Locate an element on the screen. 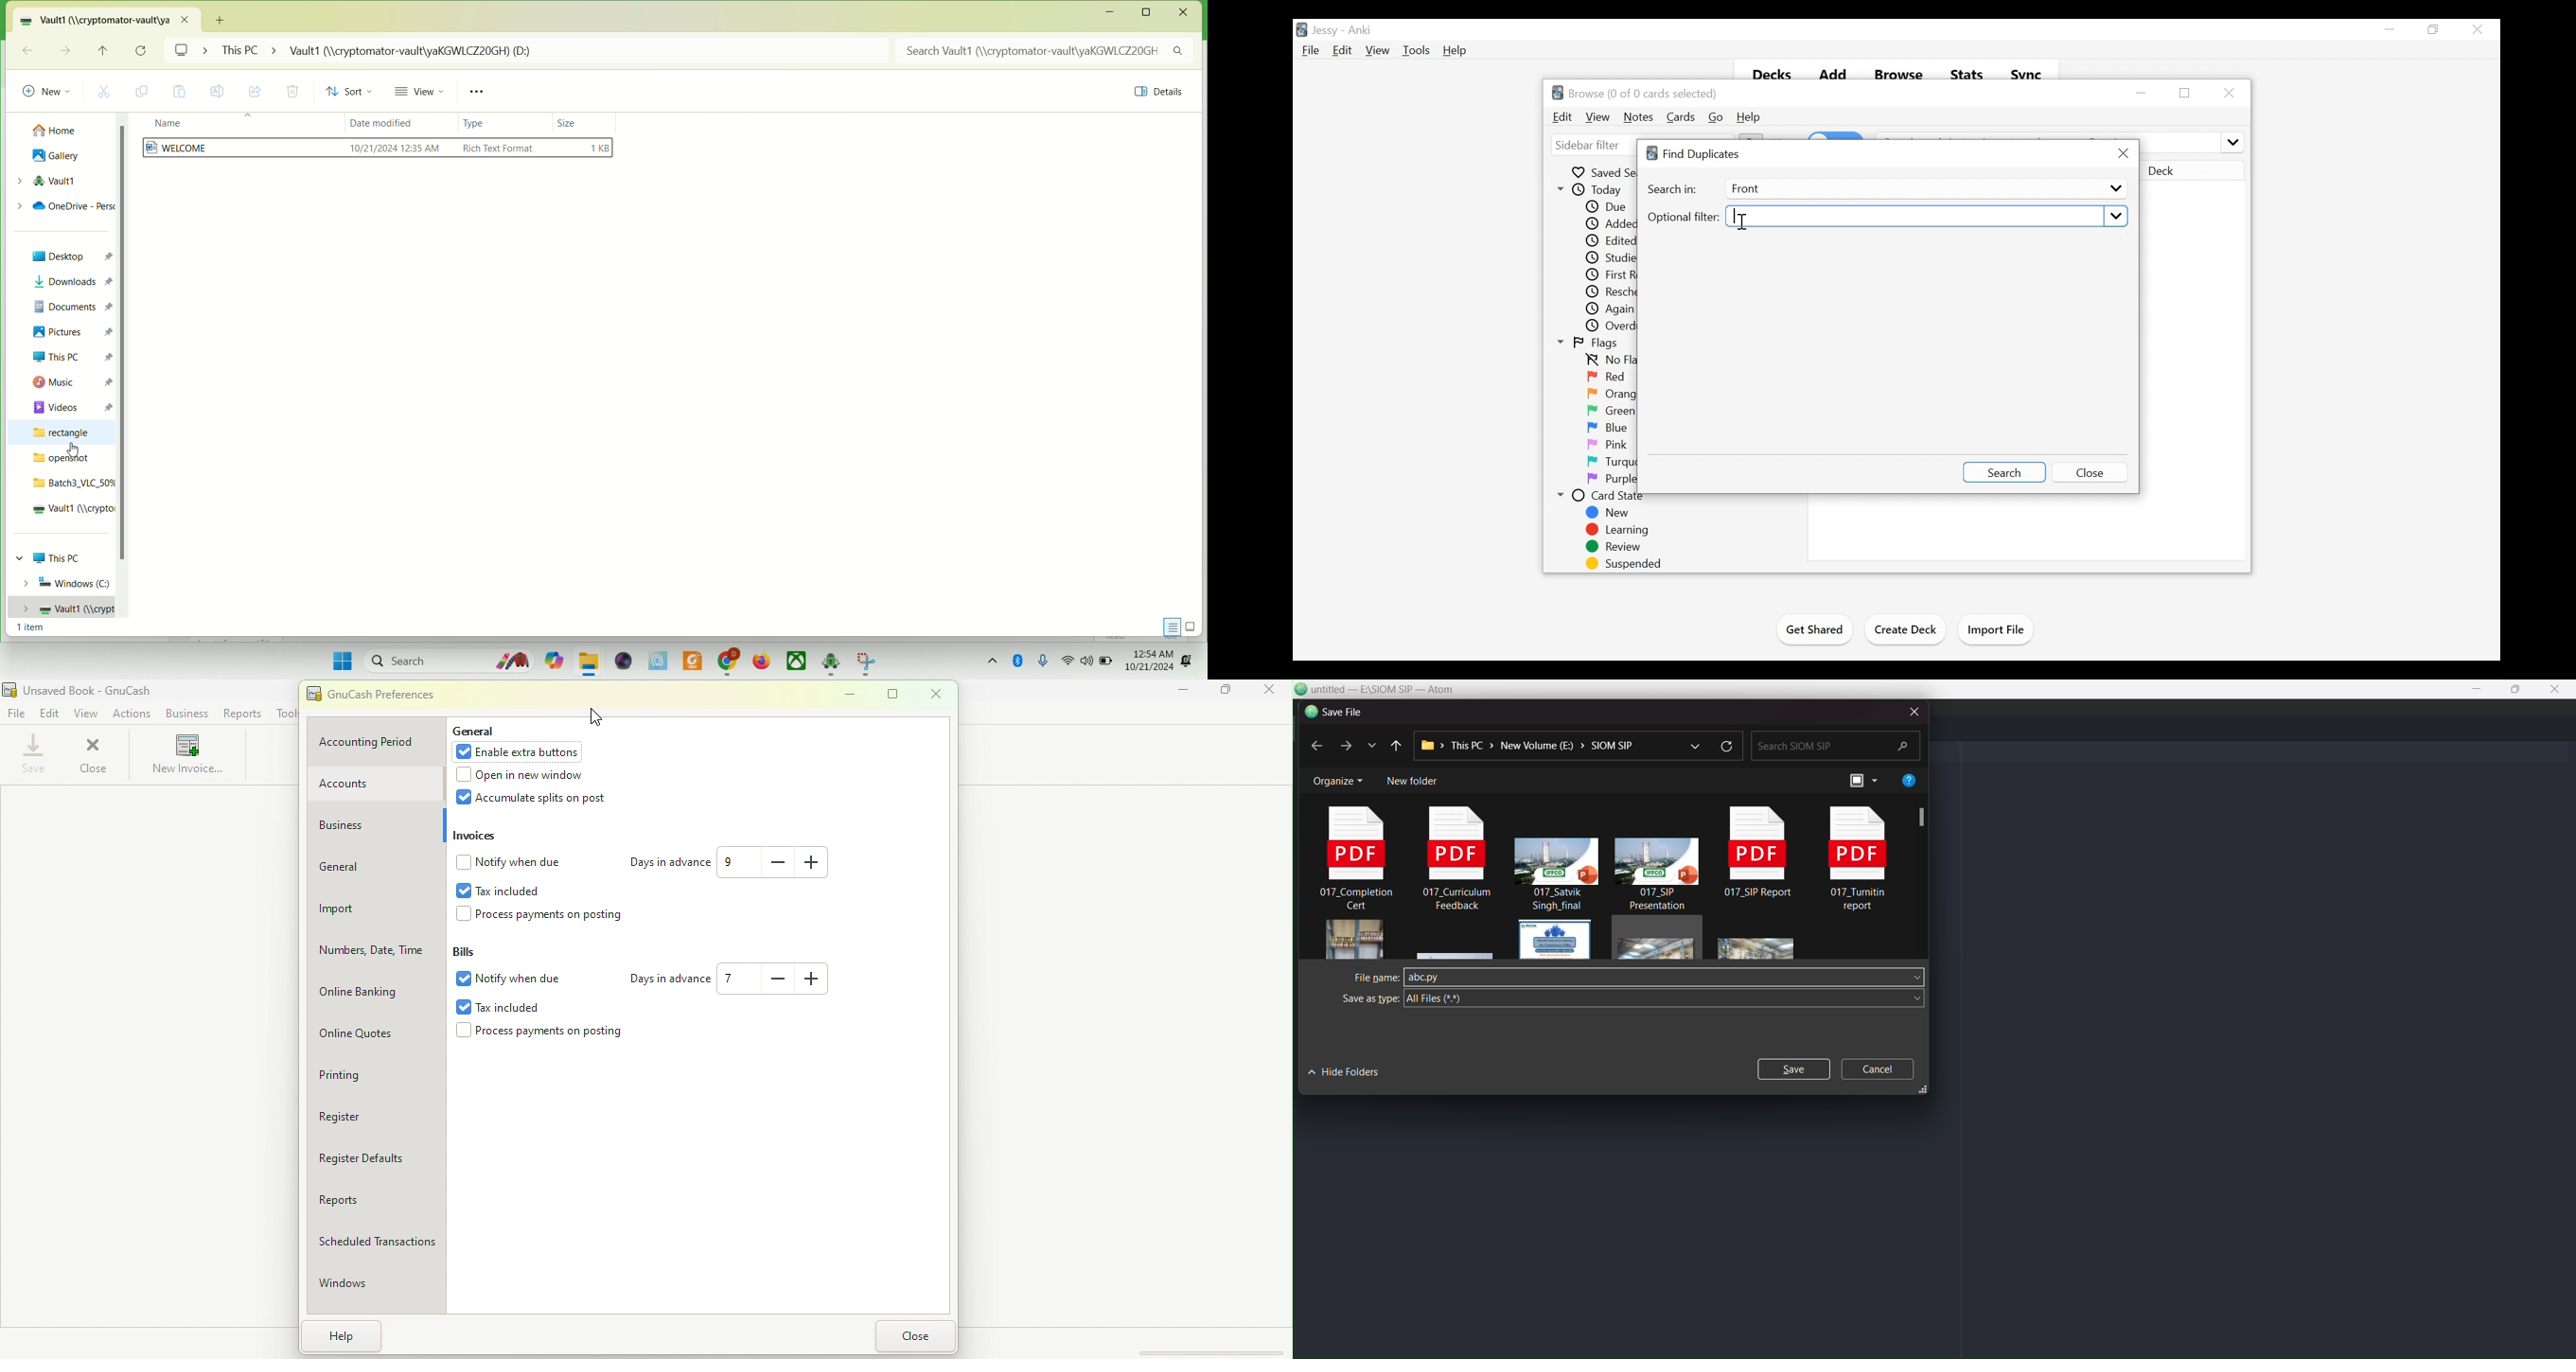 This screenshot has width=2576, height=1372. Decrease is located at coordinates (775, 865).